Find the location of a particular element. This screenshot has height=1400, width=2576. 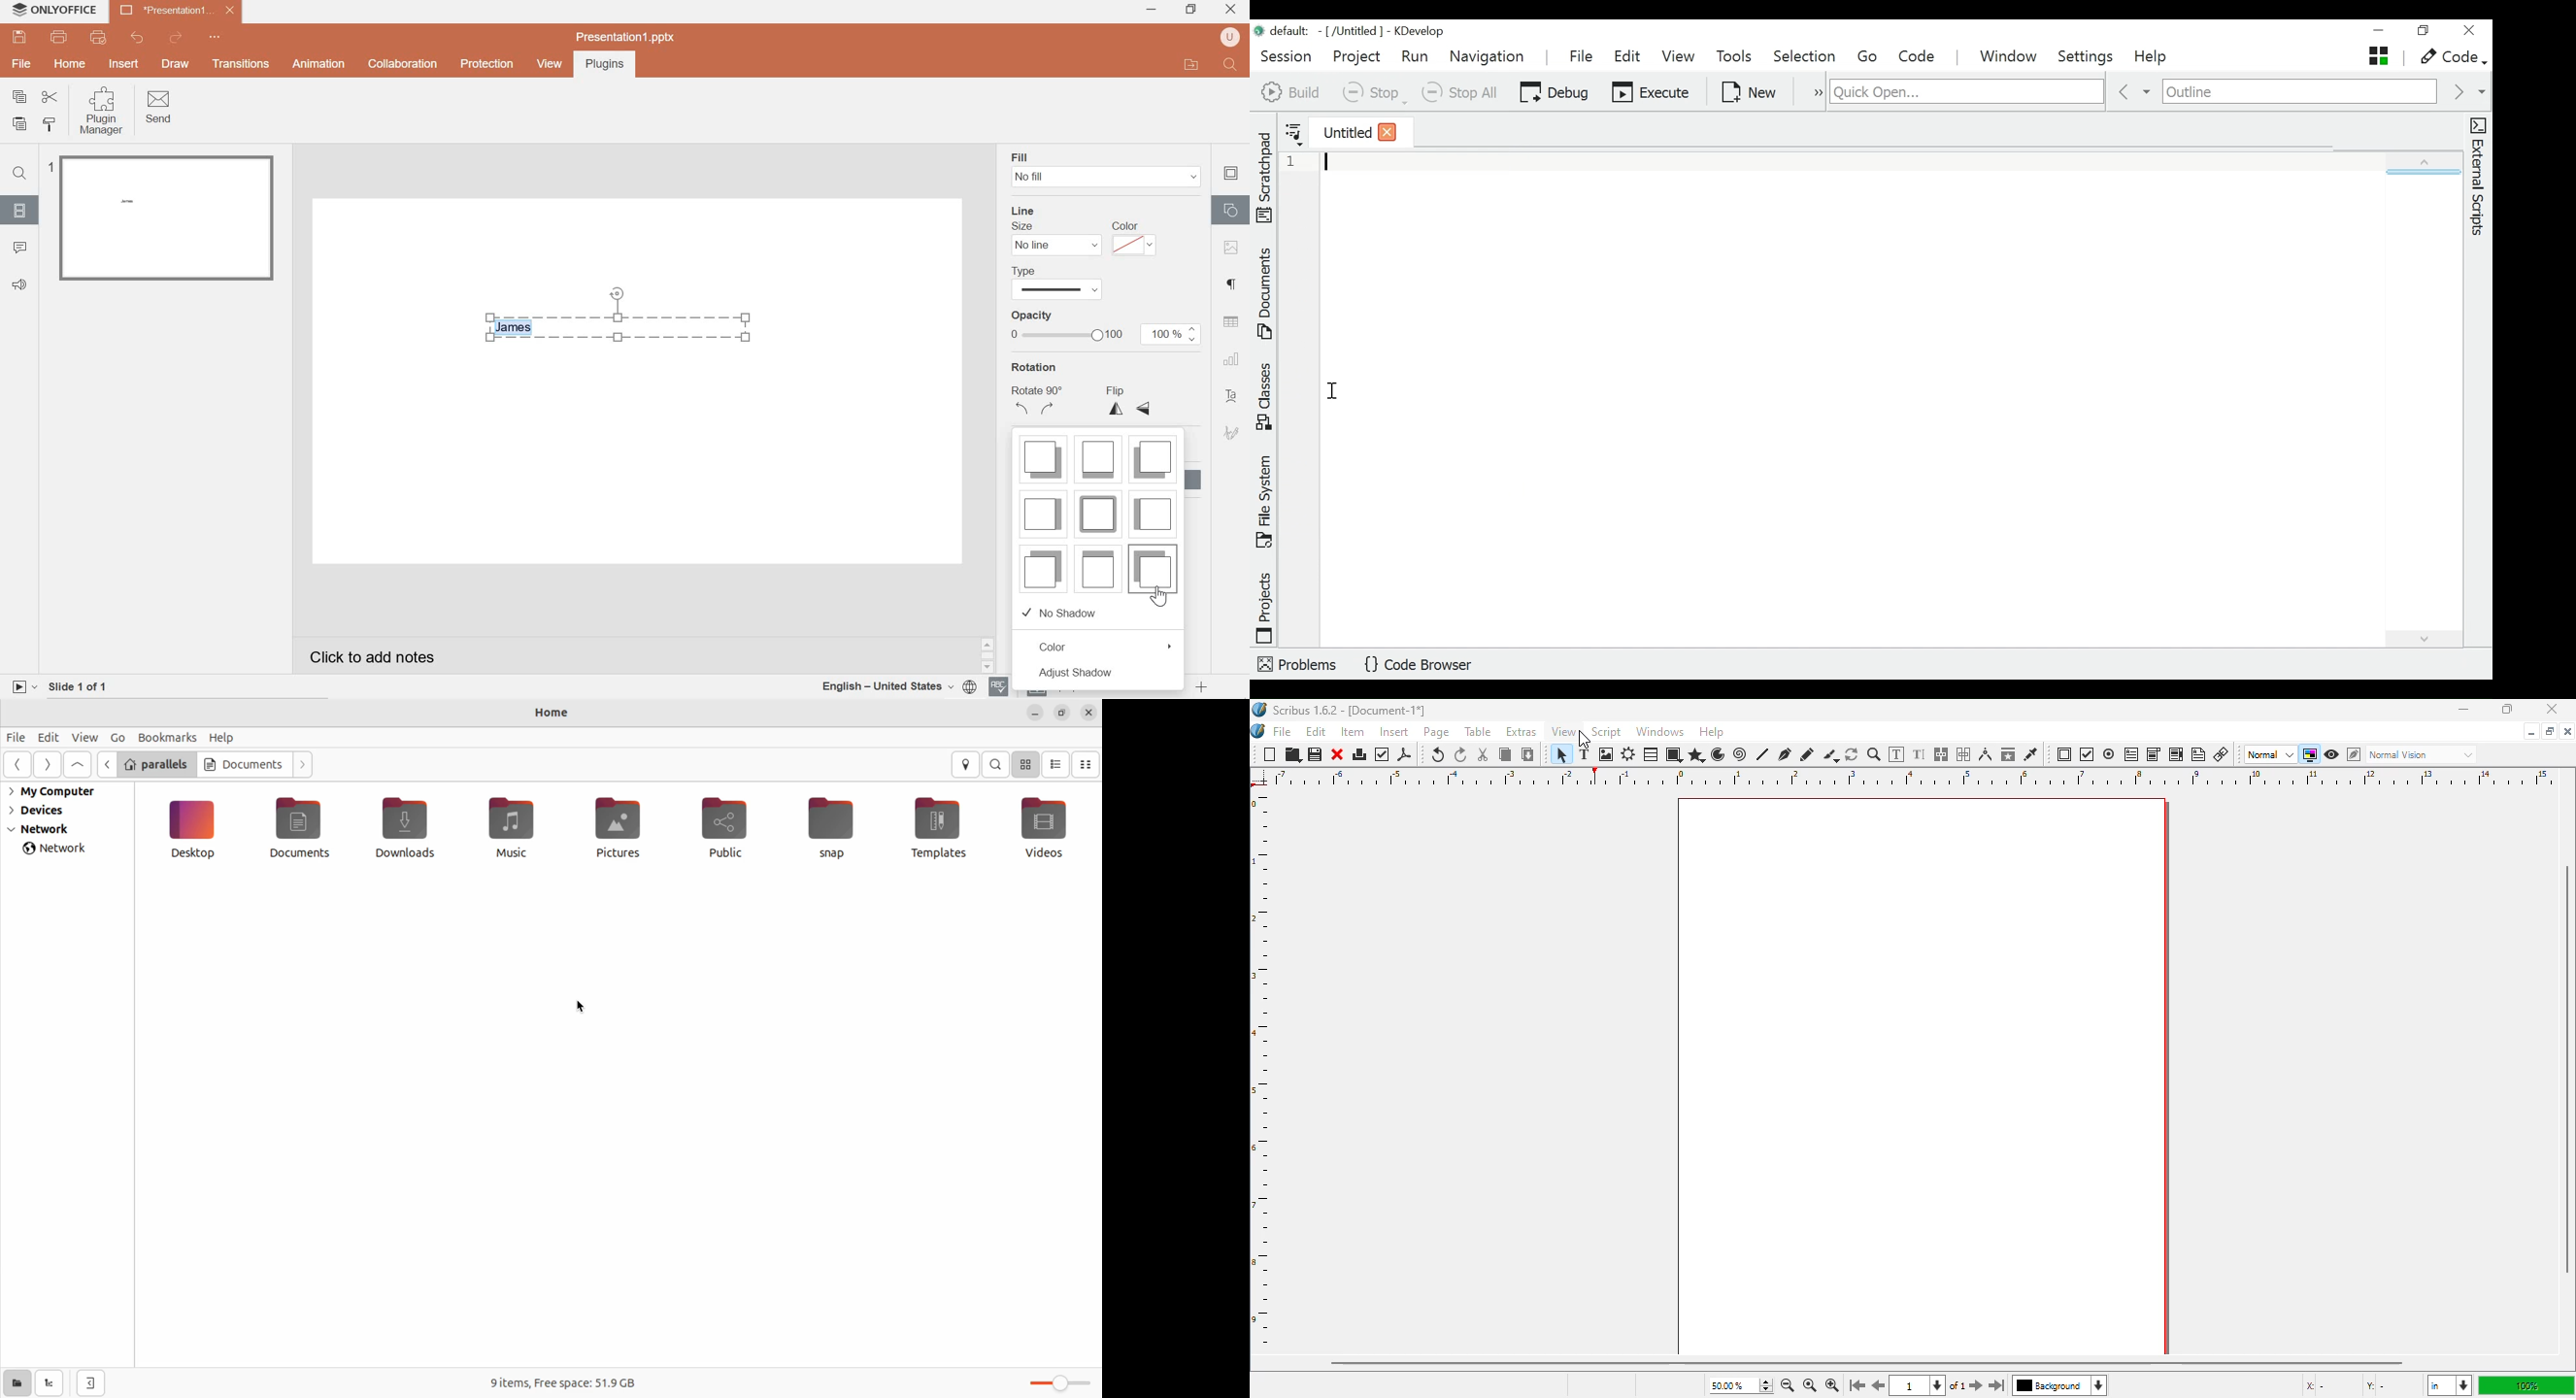

minimize is located at coordinates (1036, 713).